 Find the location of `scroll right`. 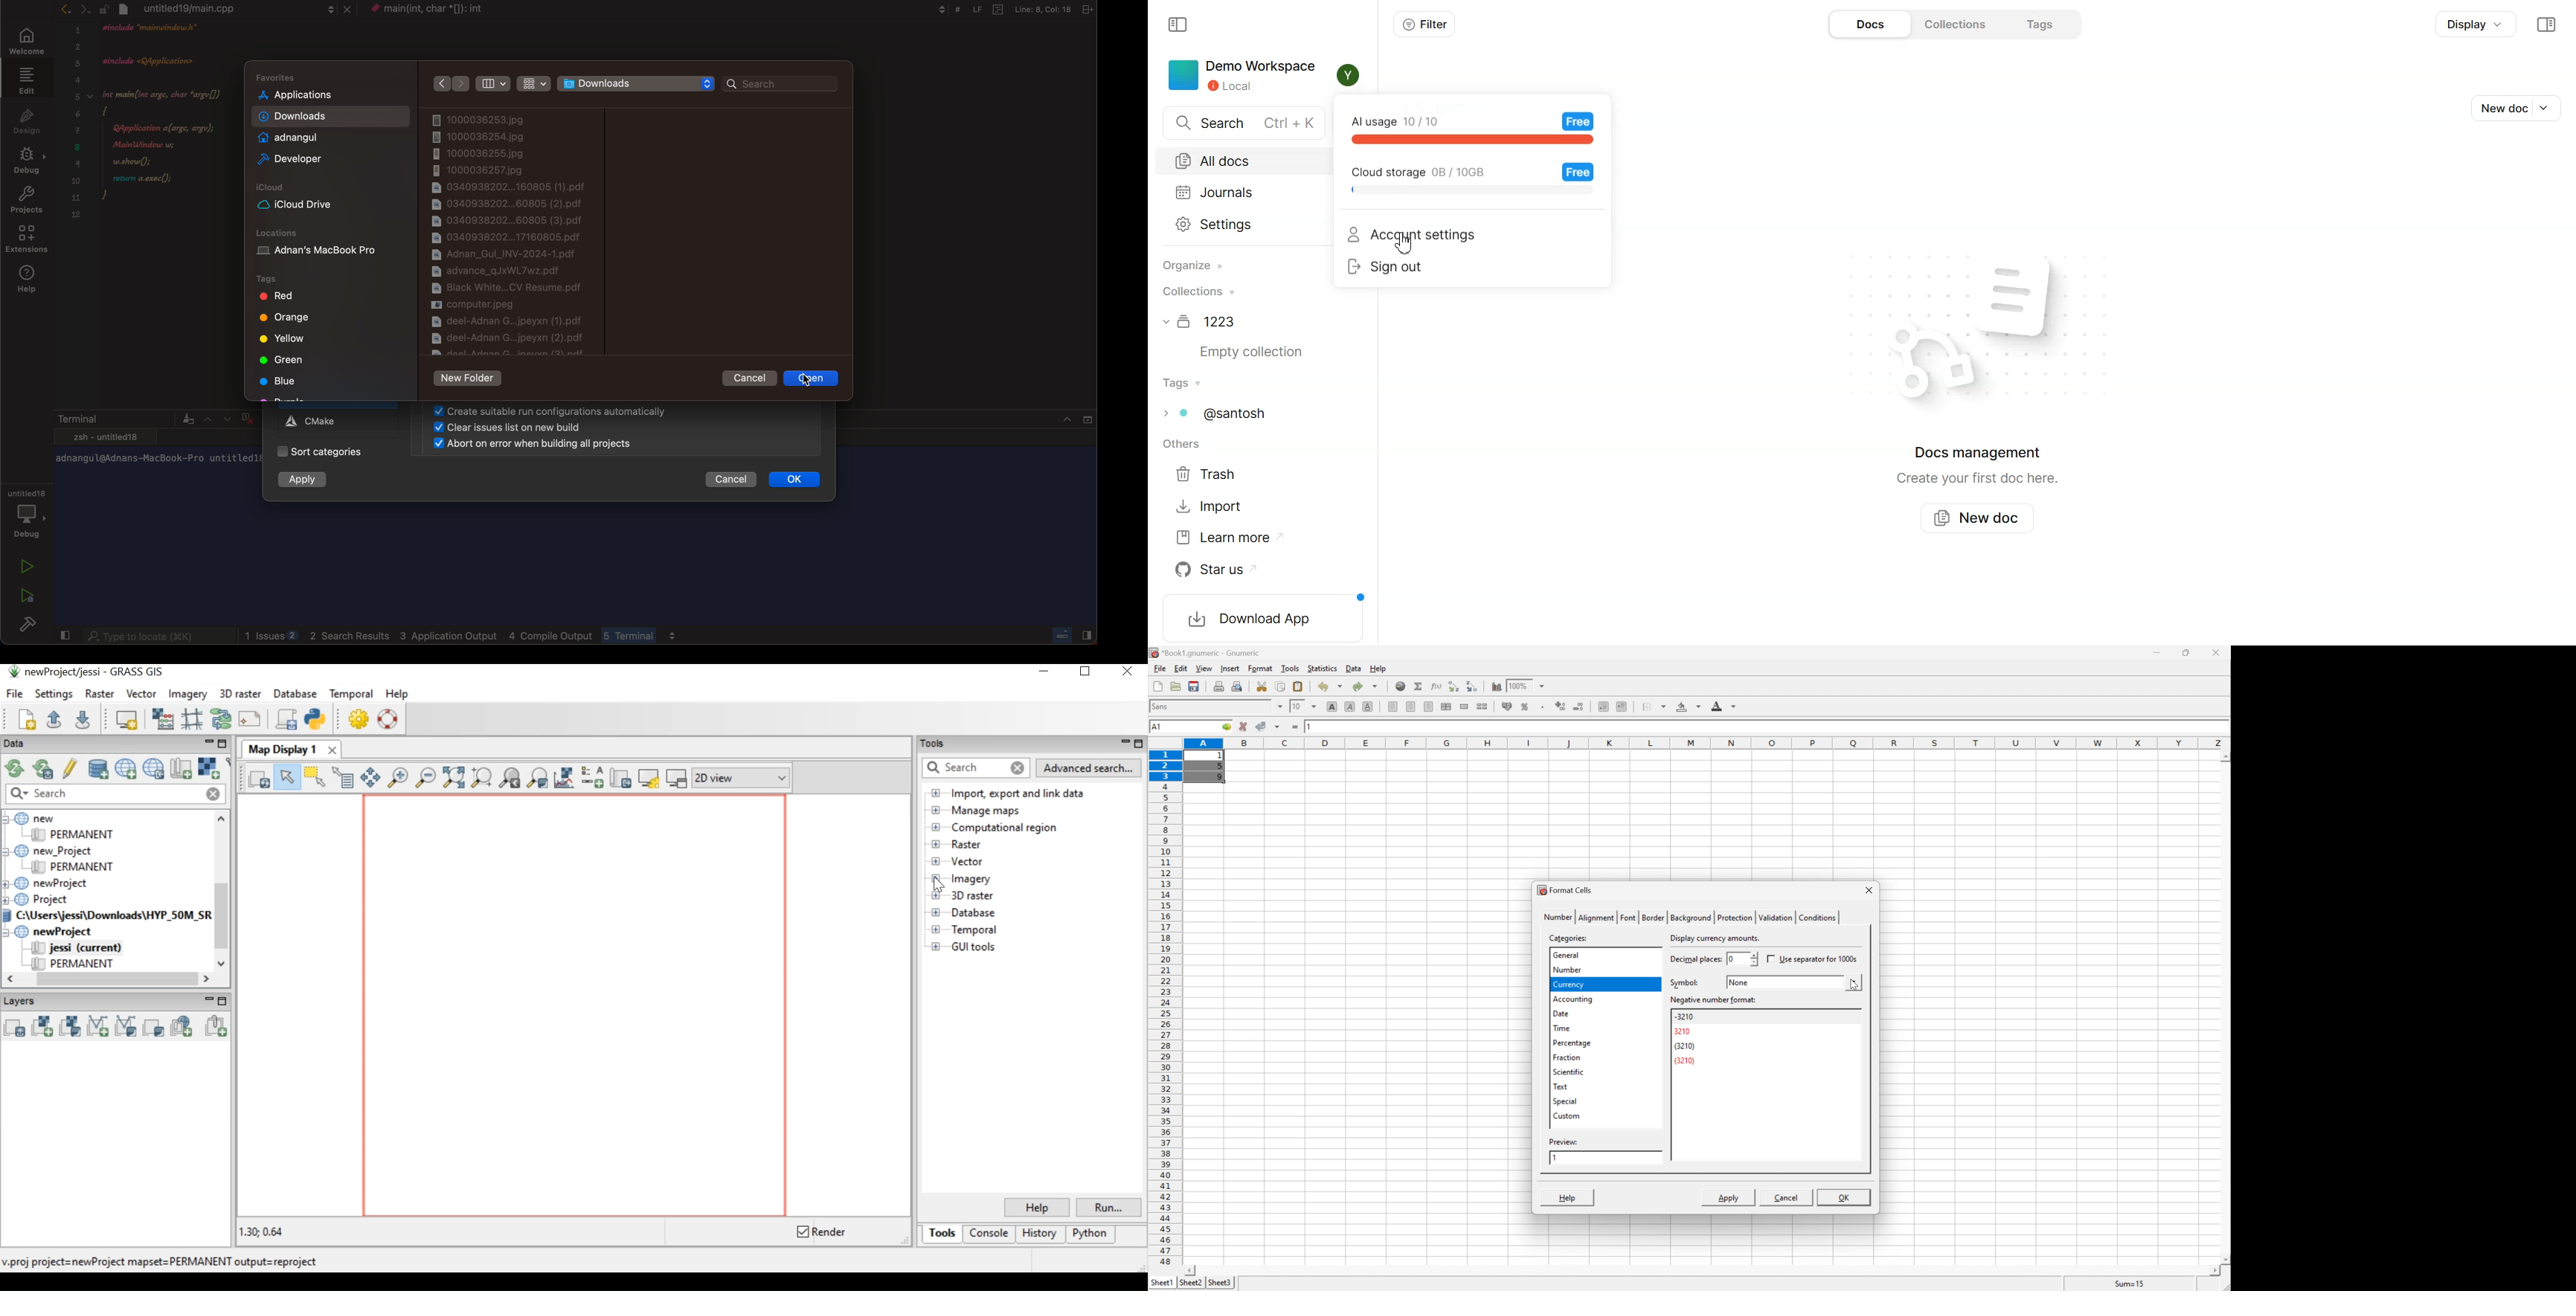

scroll right is located at coordinates (2214, 1271).